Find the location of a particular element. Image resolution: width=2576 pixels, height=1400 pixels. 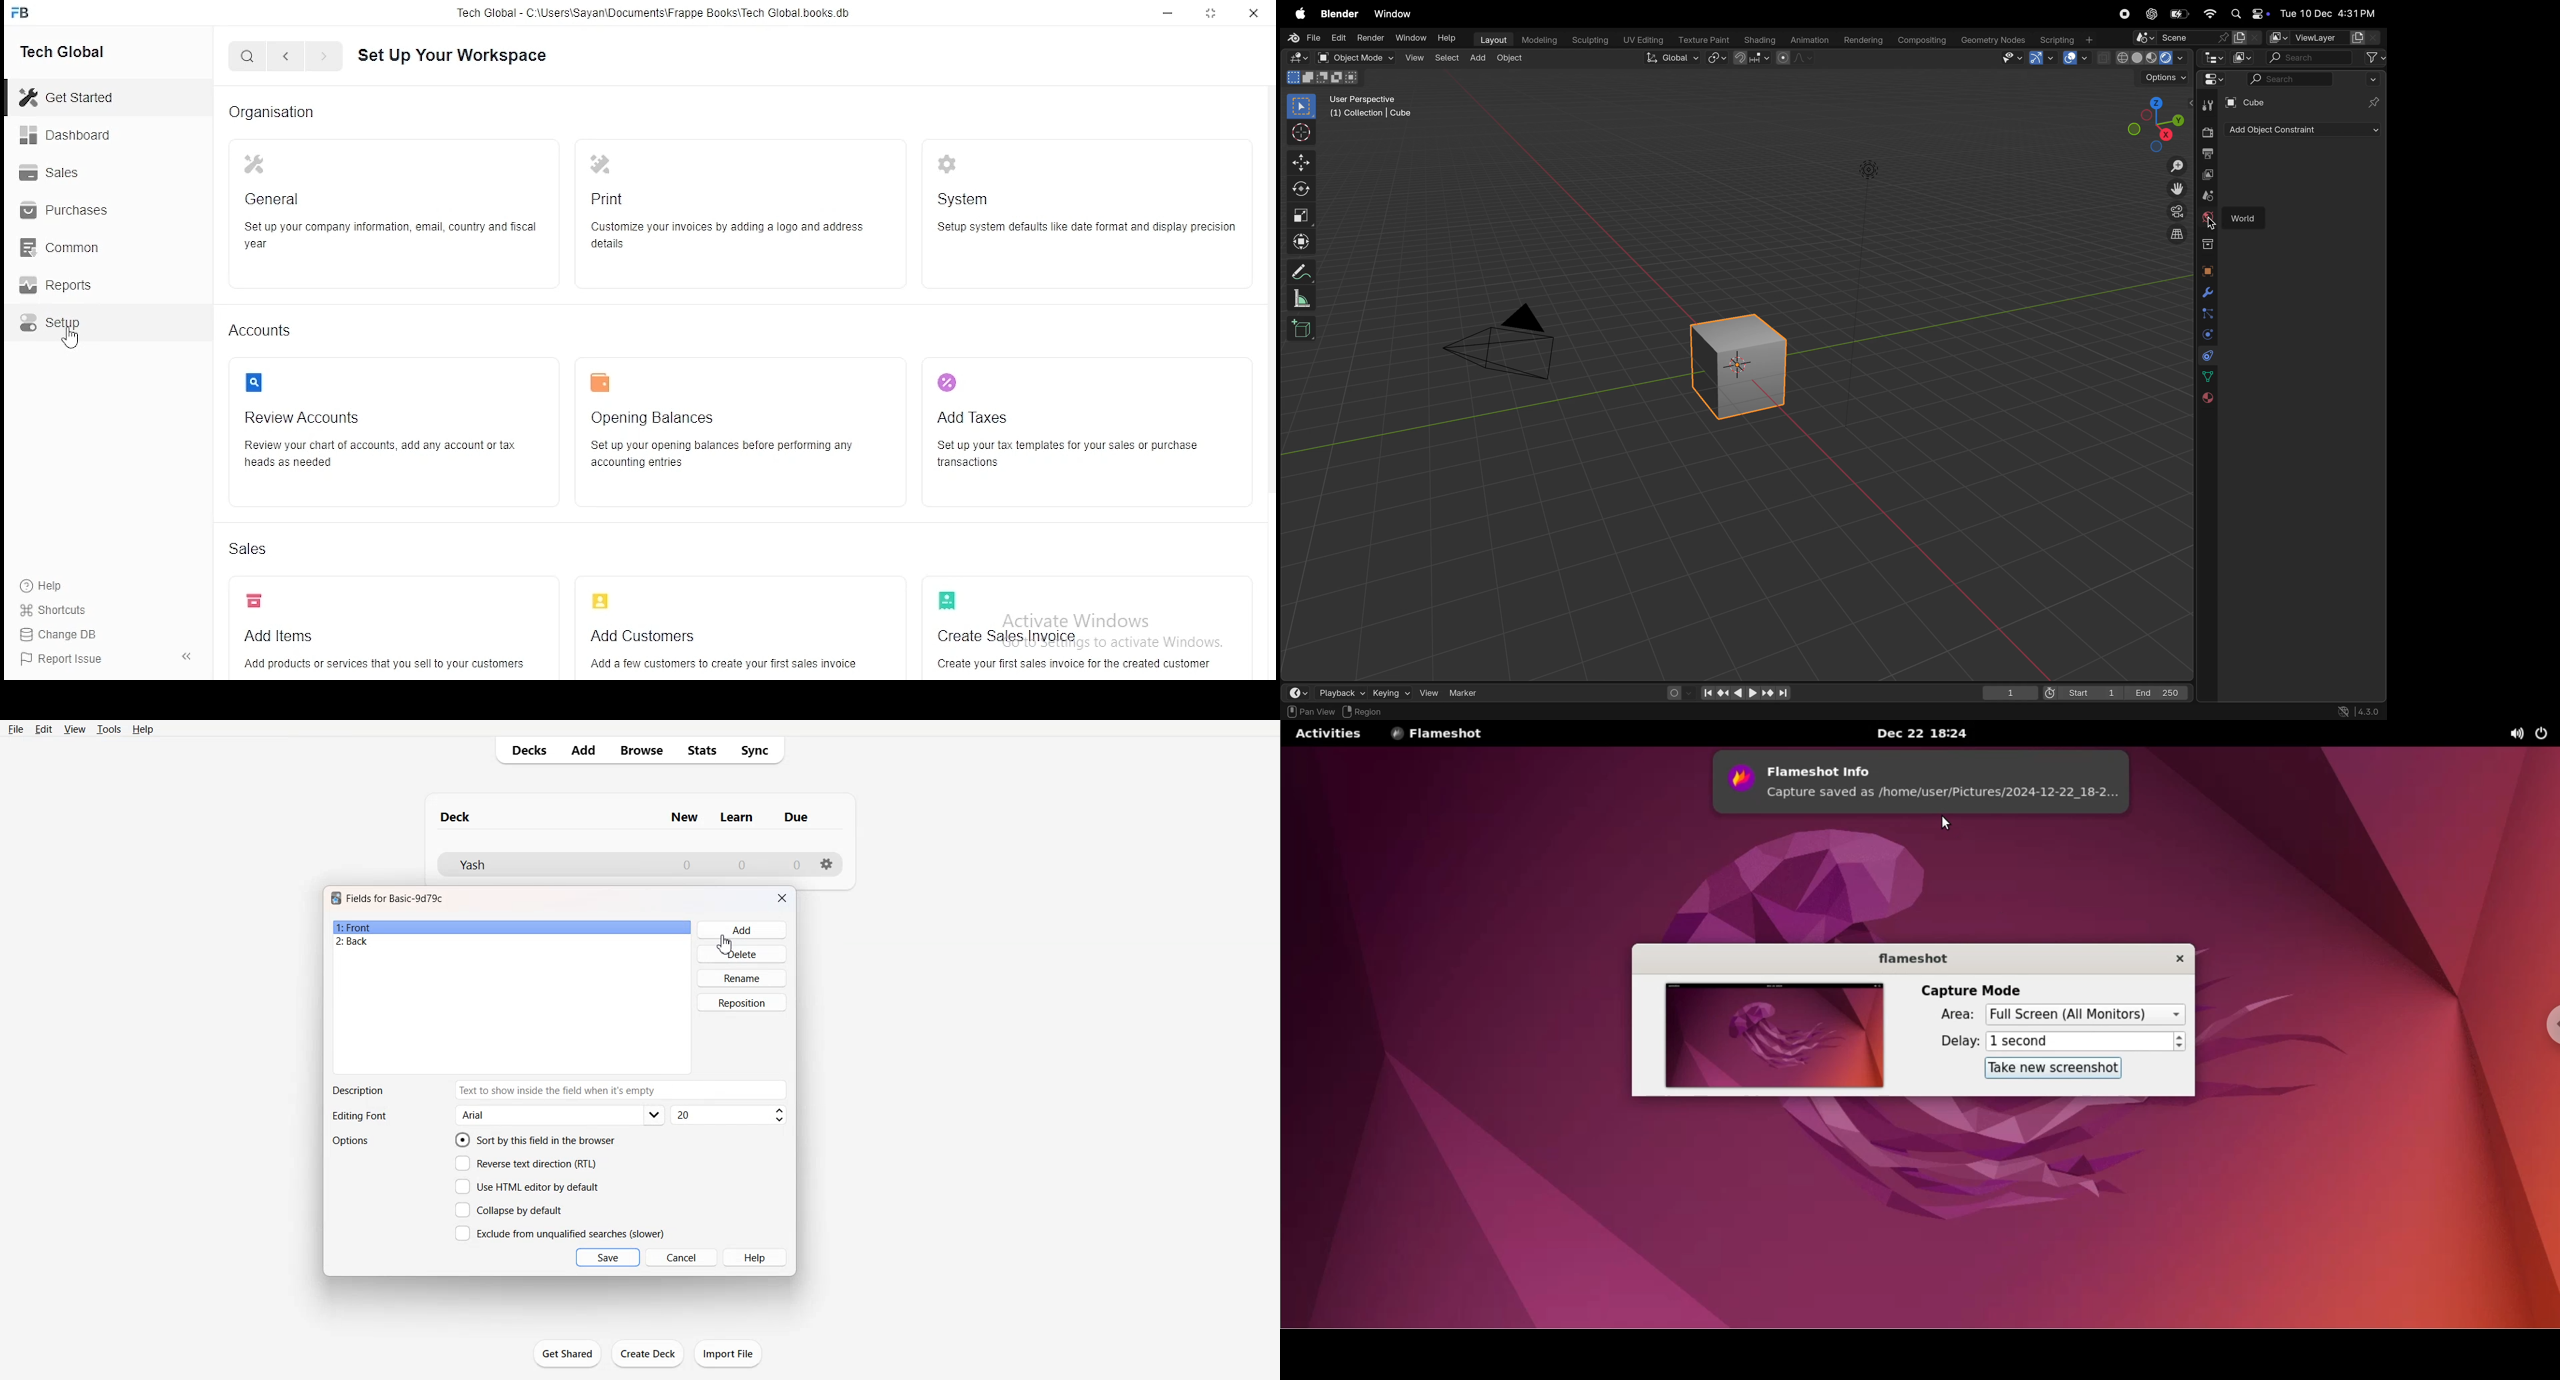

Add item  is located at coordinates (391, 633).